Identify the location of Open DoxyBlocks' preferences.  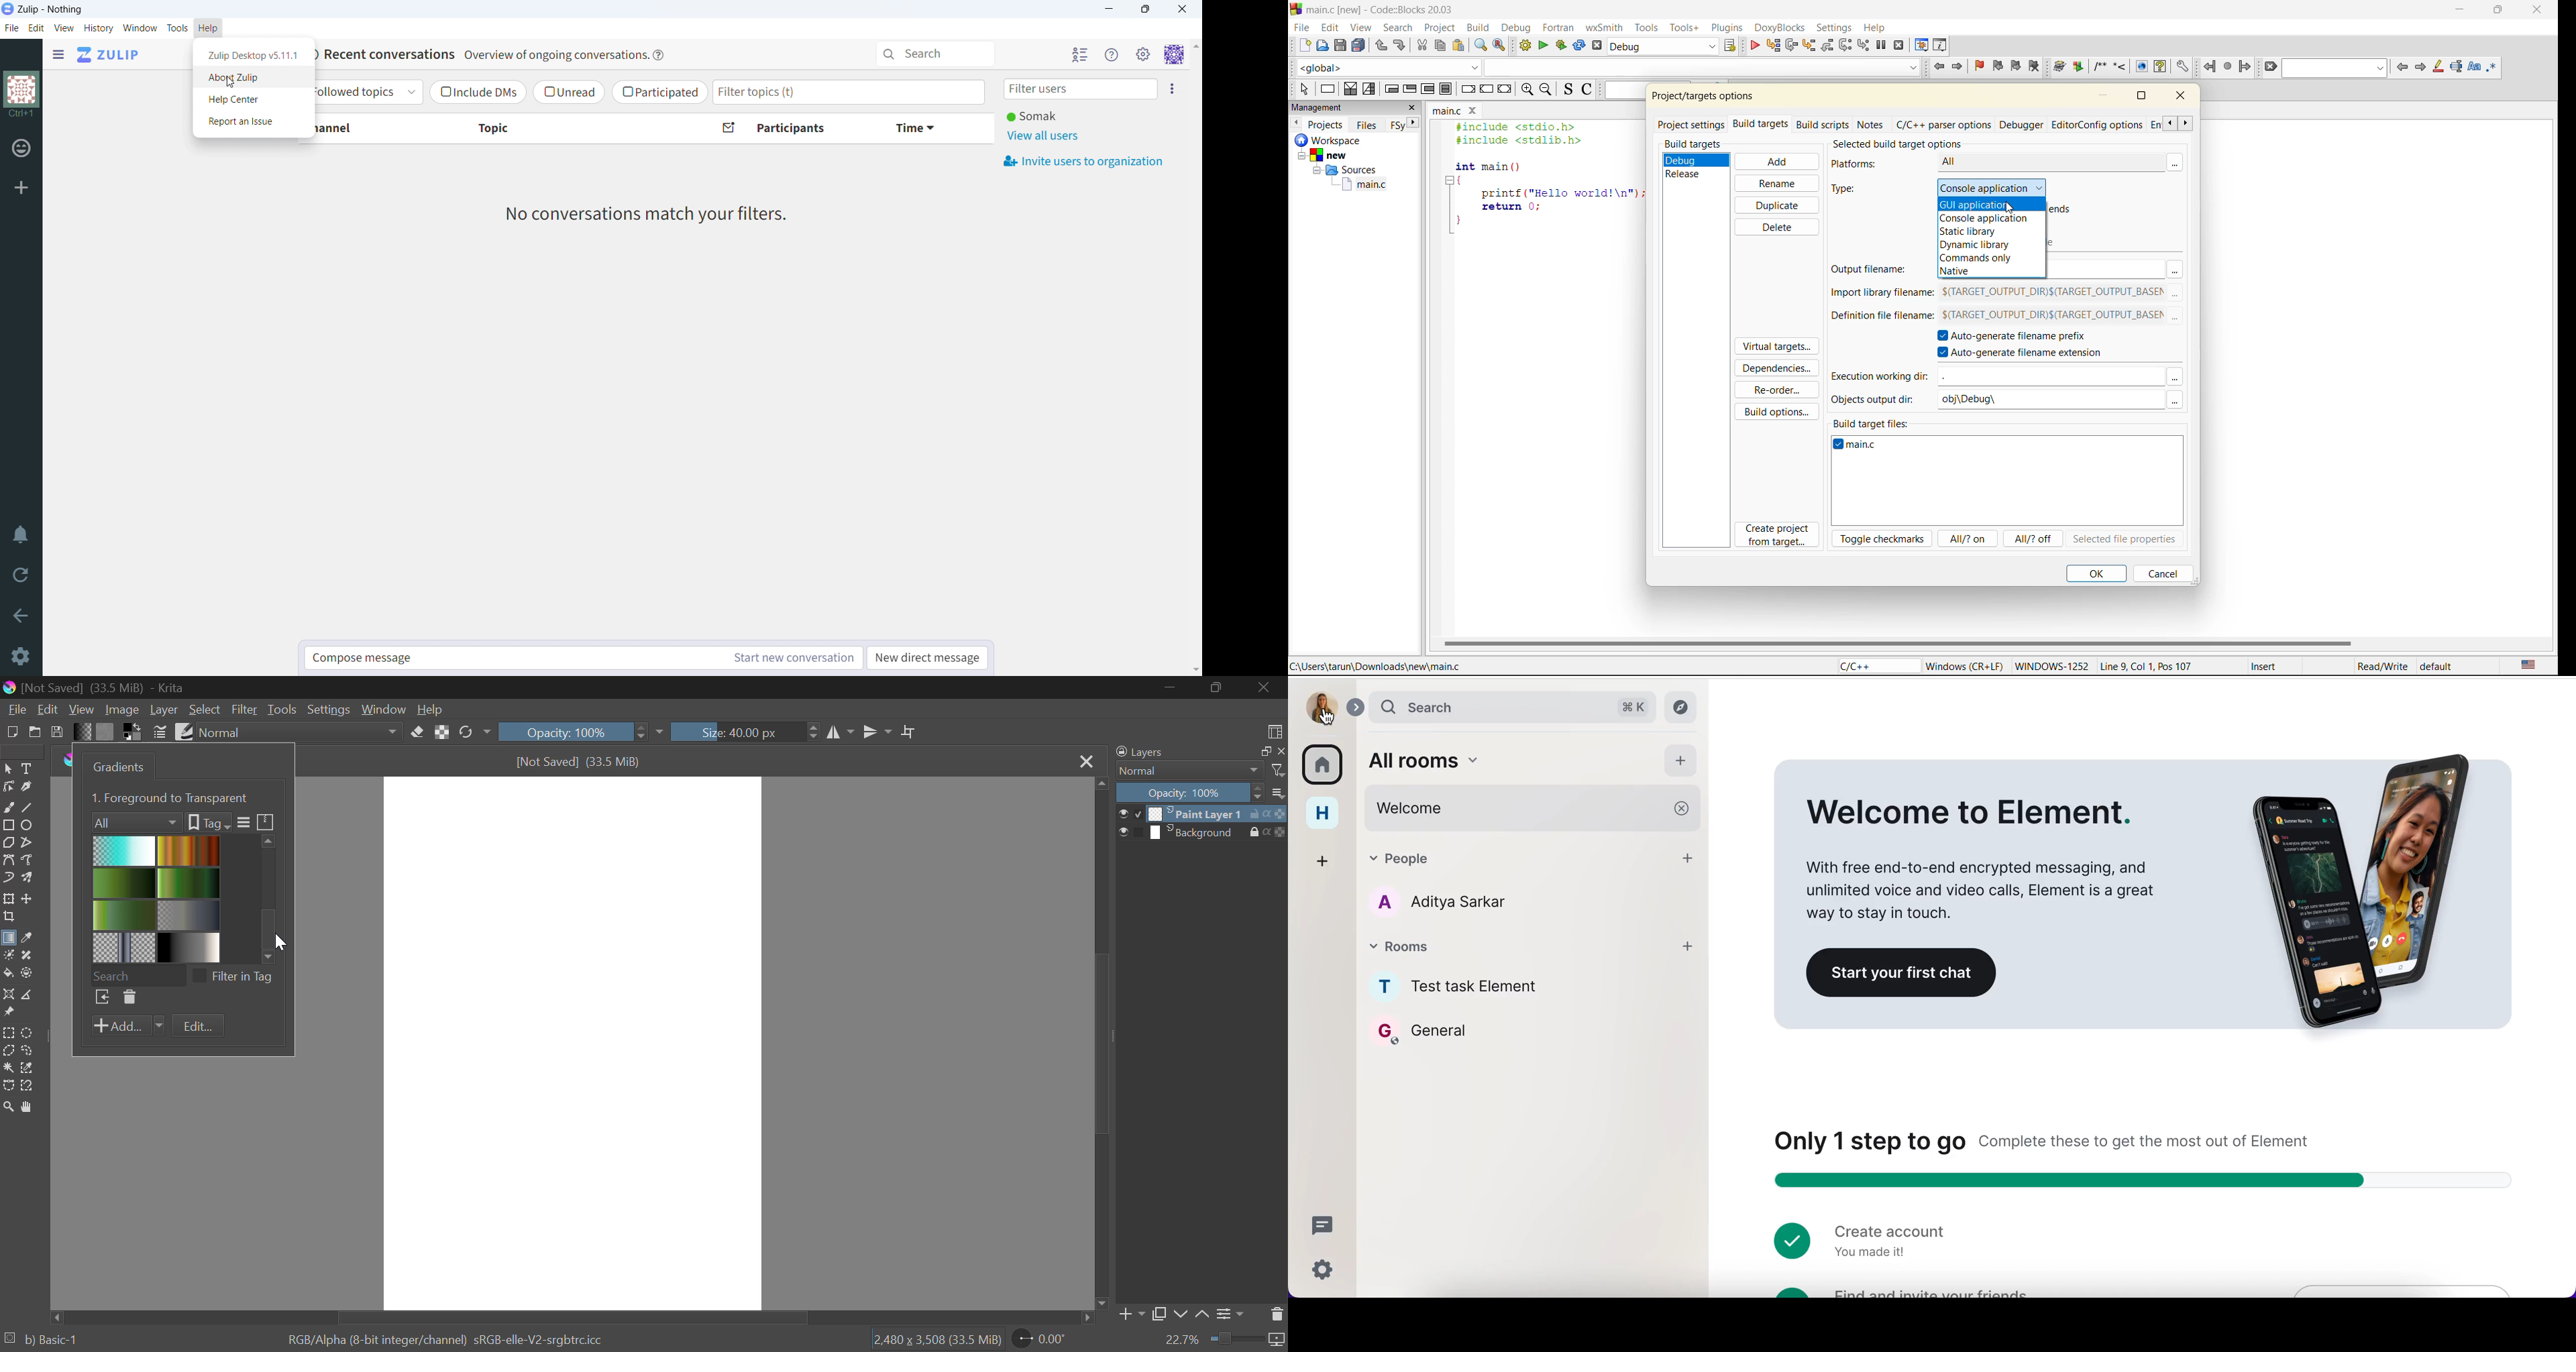
(2182, 67).